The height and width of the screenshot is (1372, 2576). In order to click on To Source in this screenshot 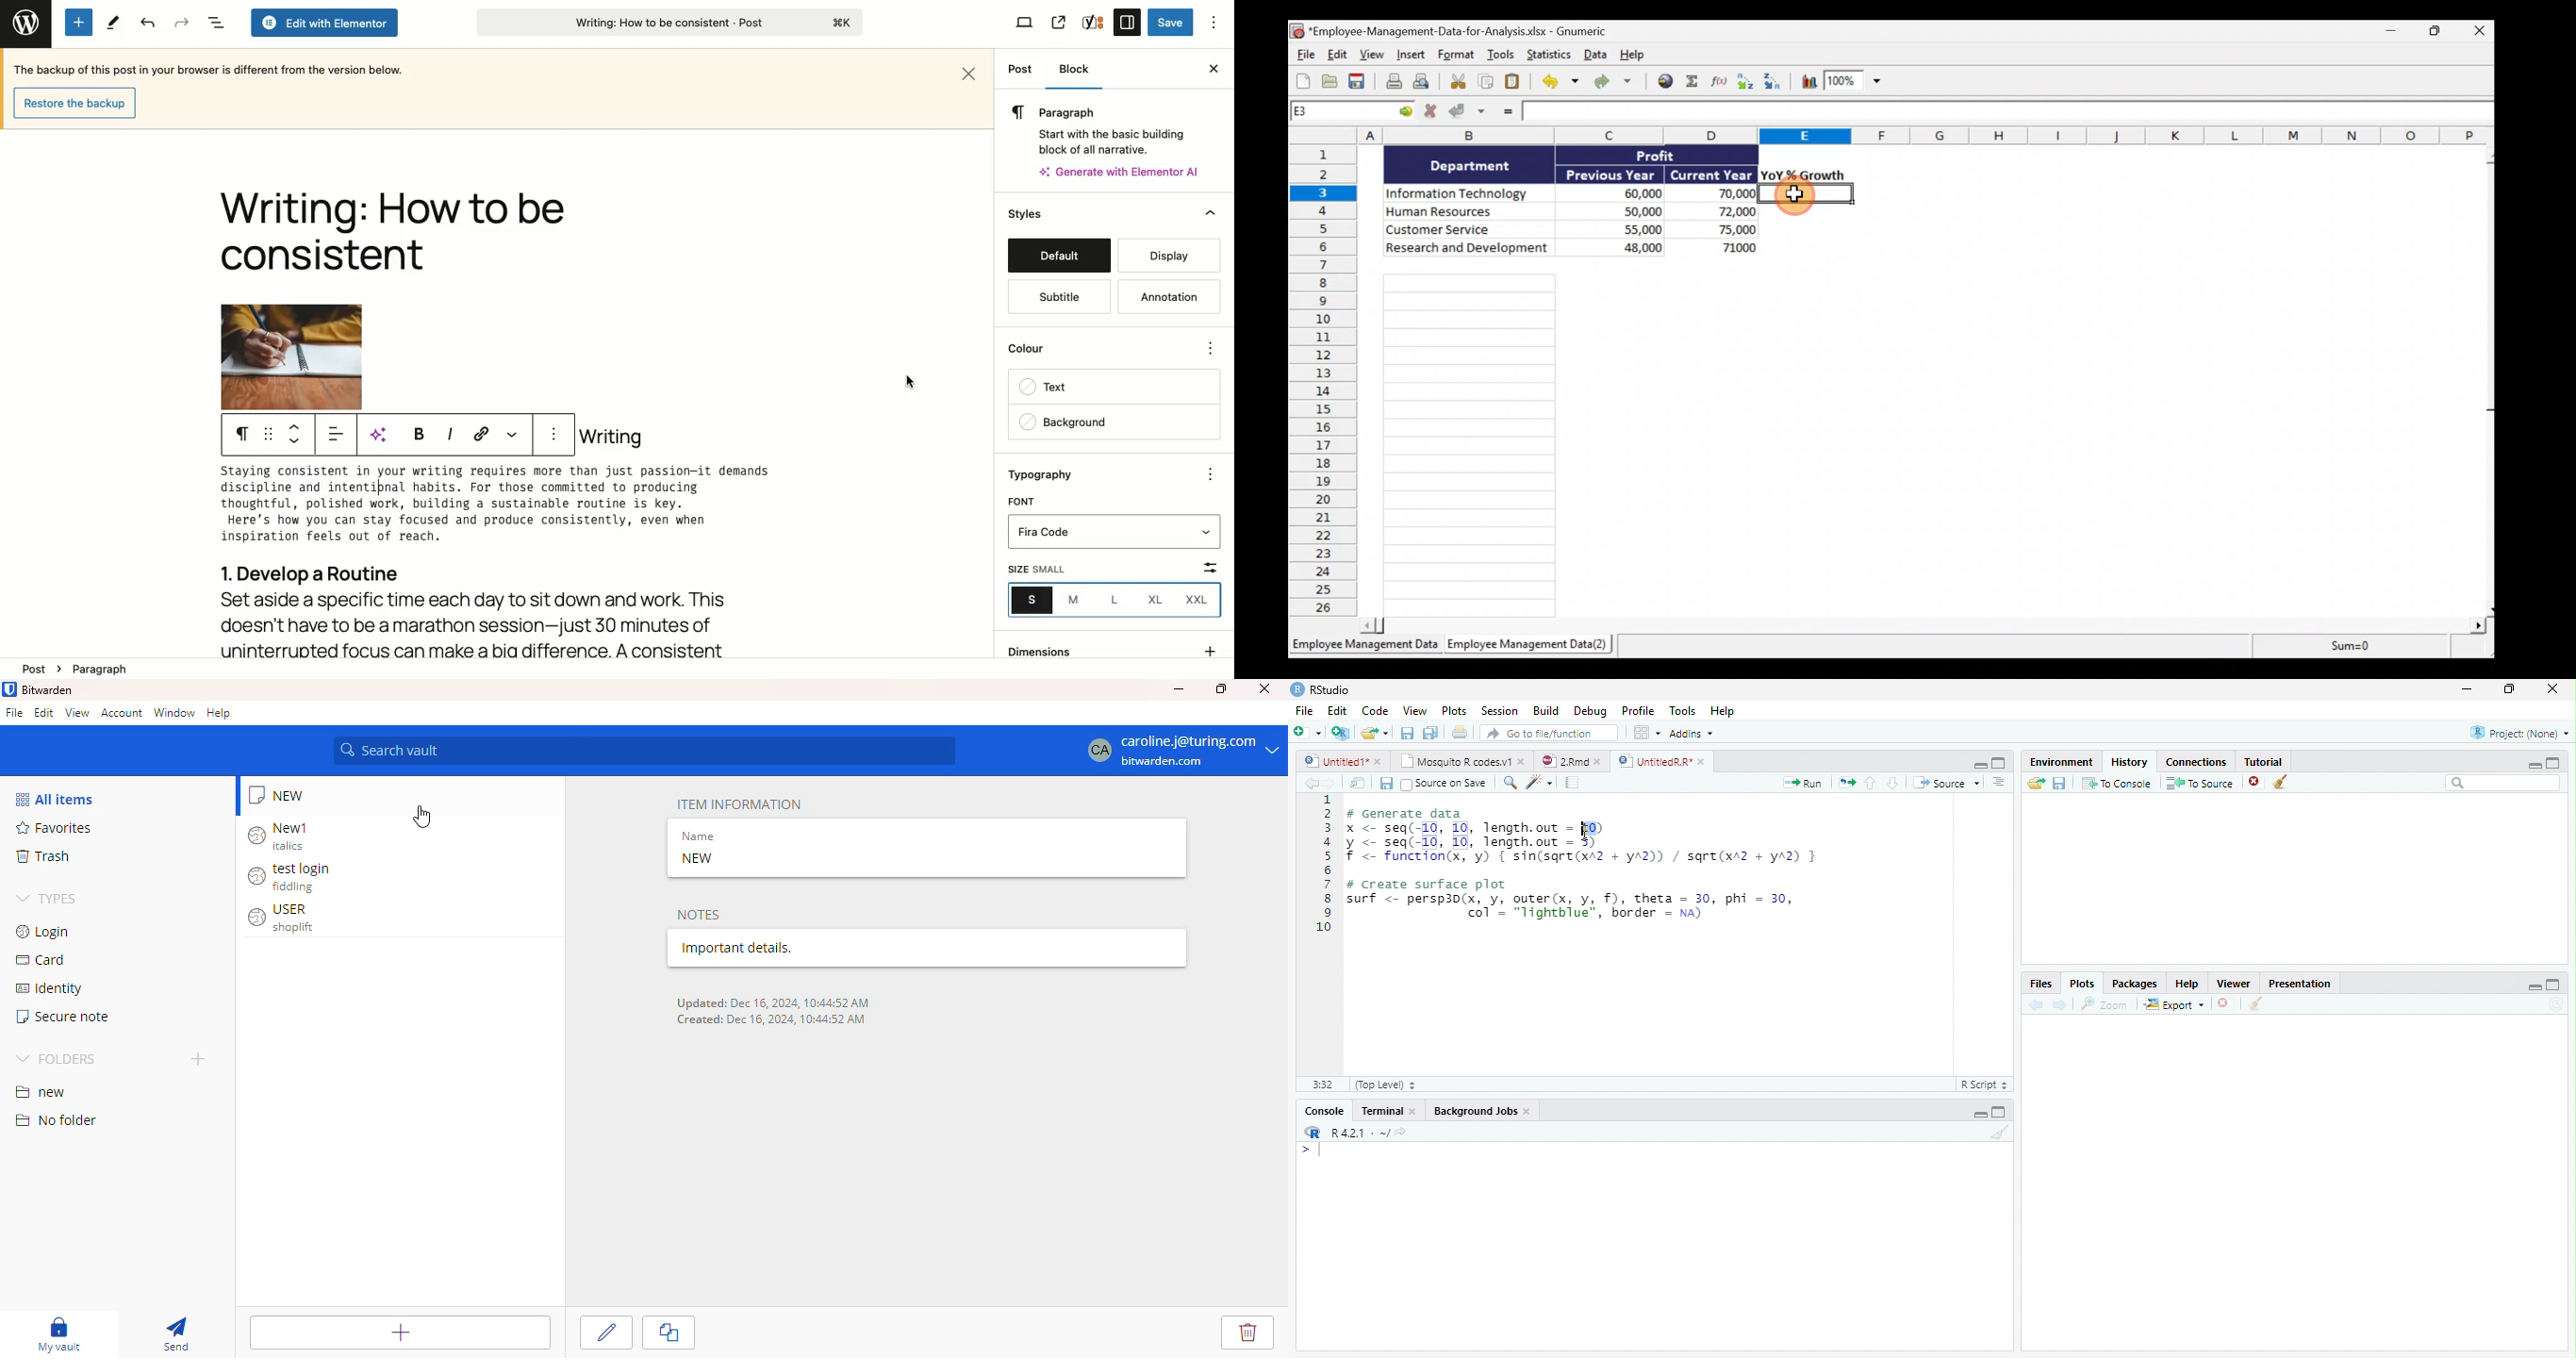, I will do `click(2199, 783)`.